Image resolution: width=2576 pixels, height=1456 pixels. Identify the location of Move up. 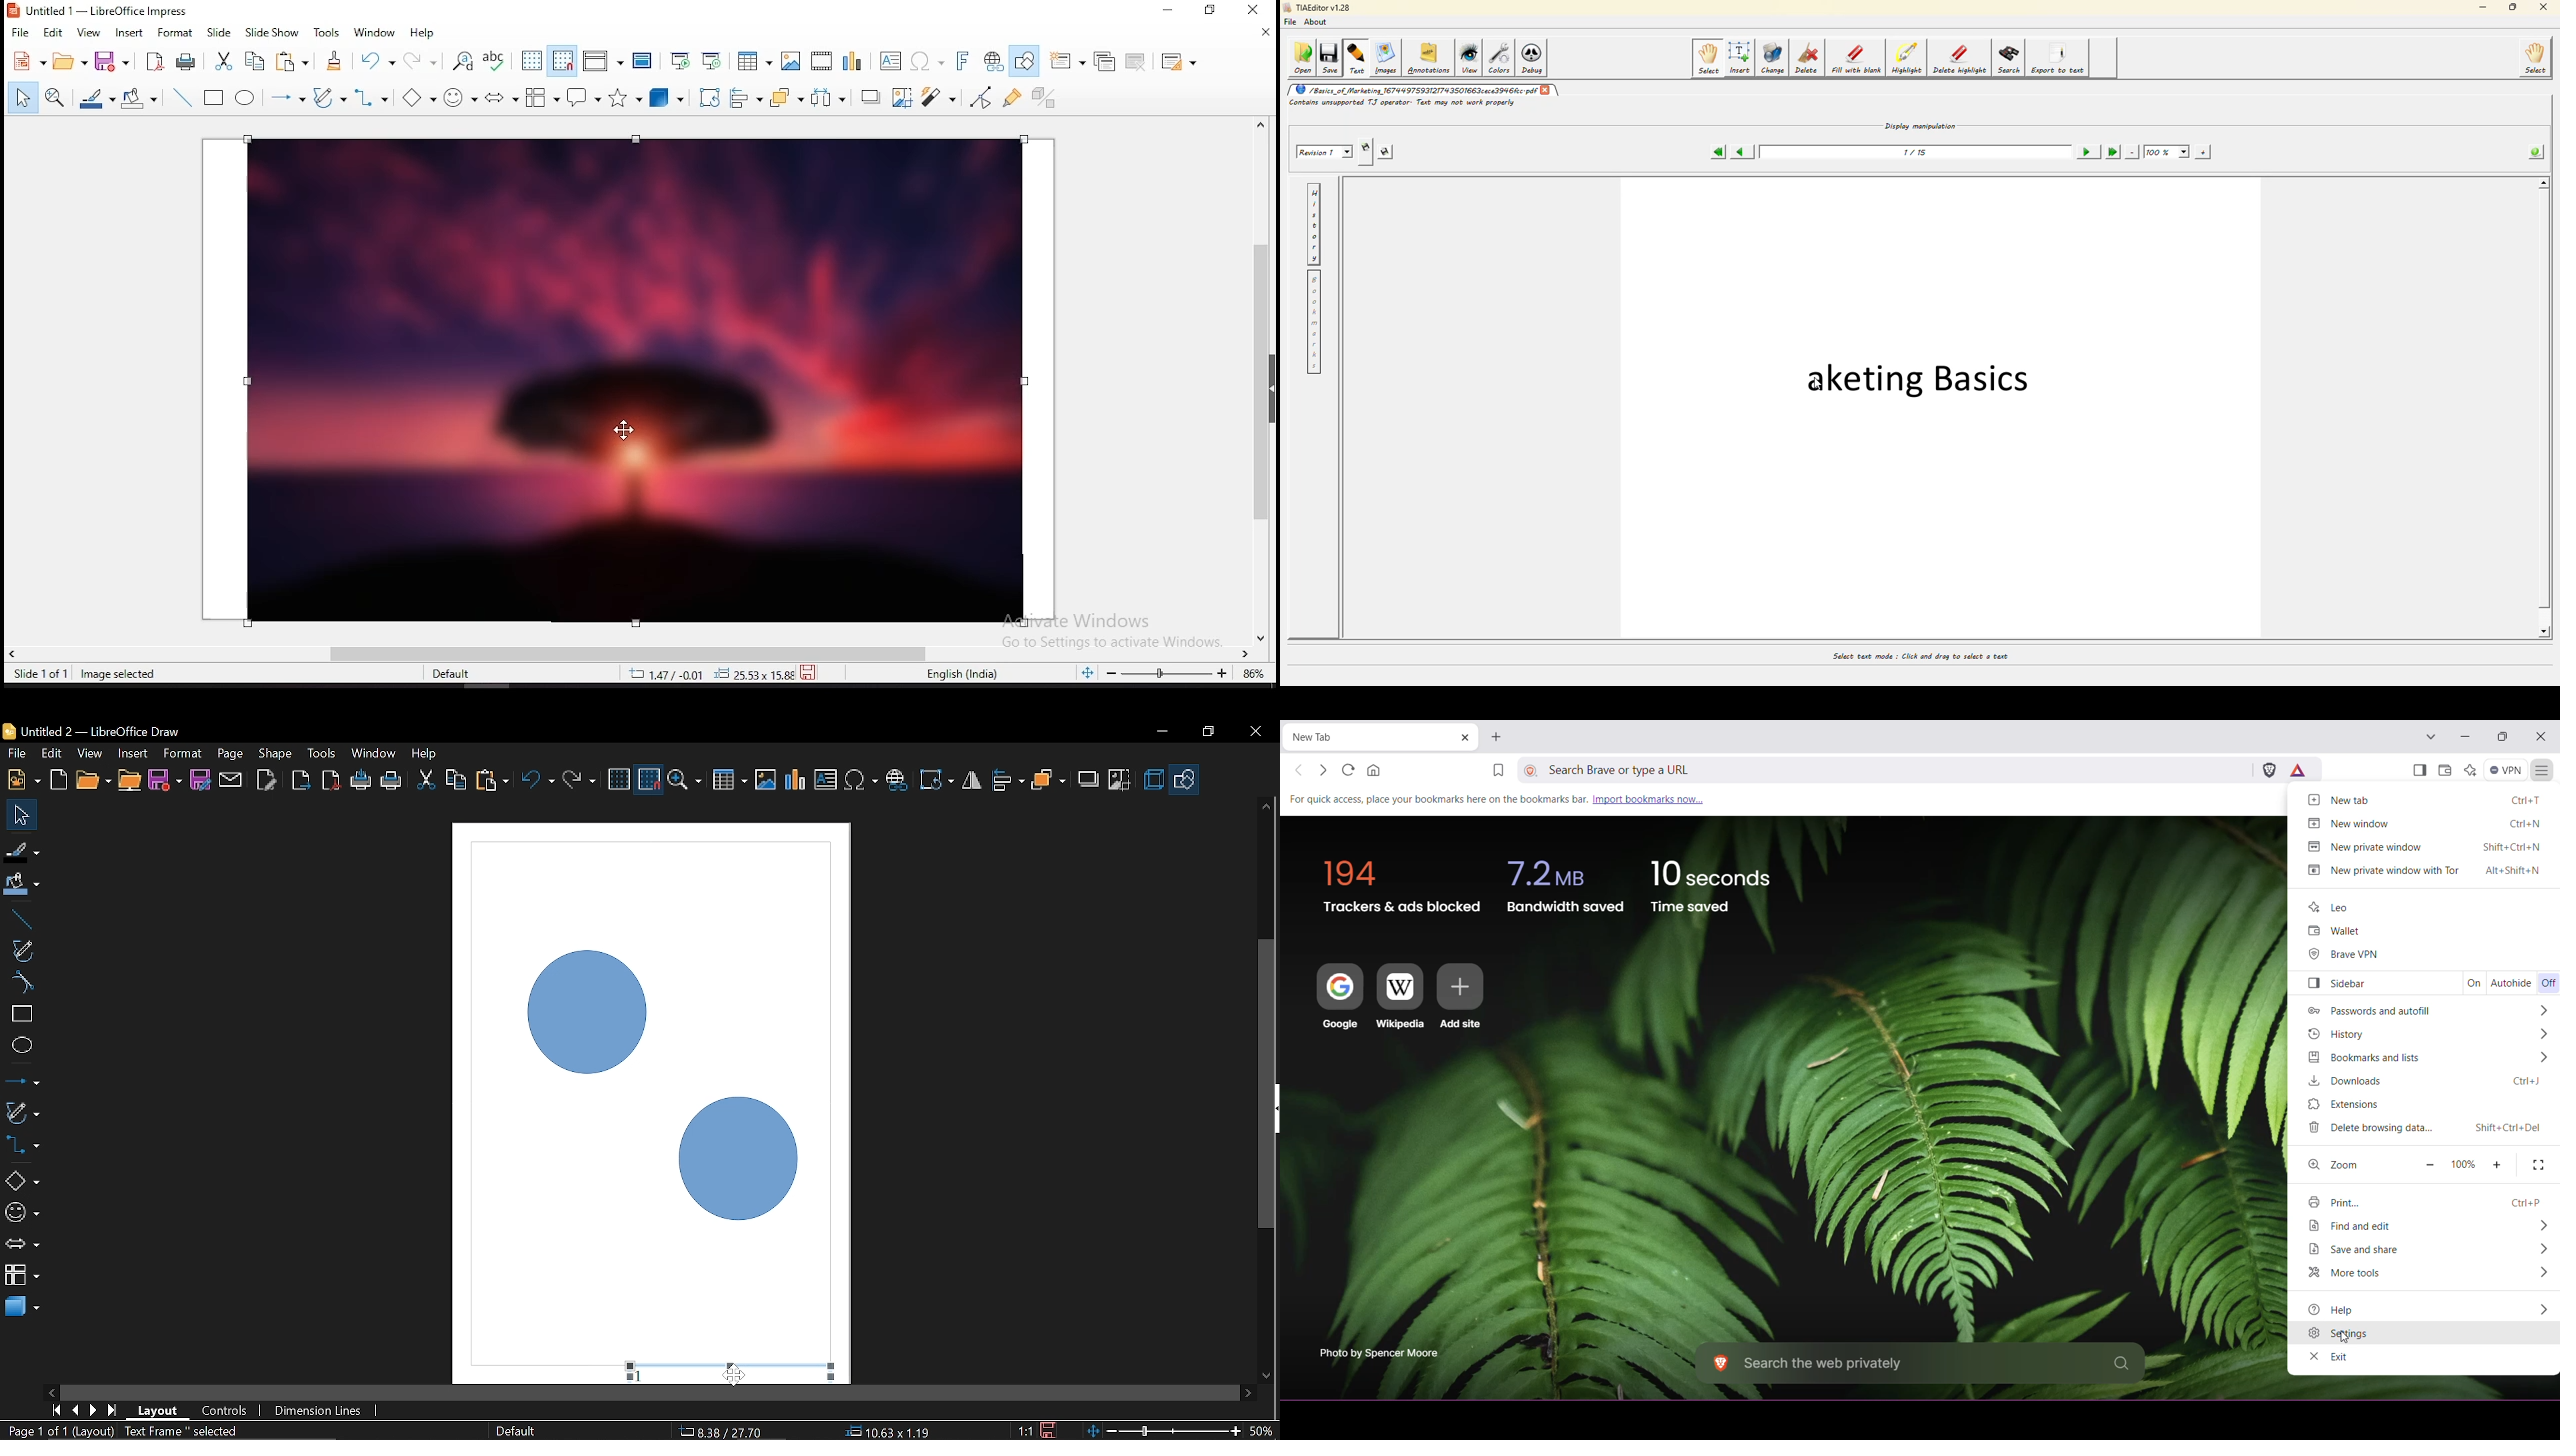
(1266, 806).